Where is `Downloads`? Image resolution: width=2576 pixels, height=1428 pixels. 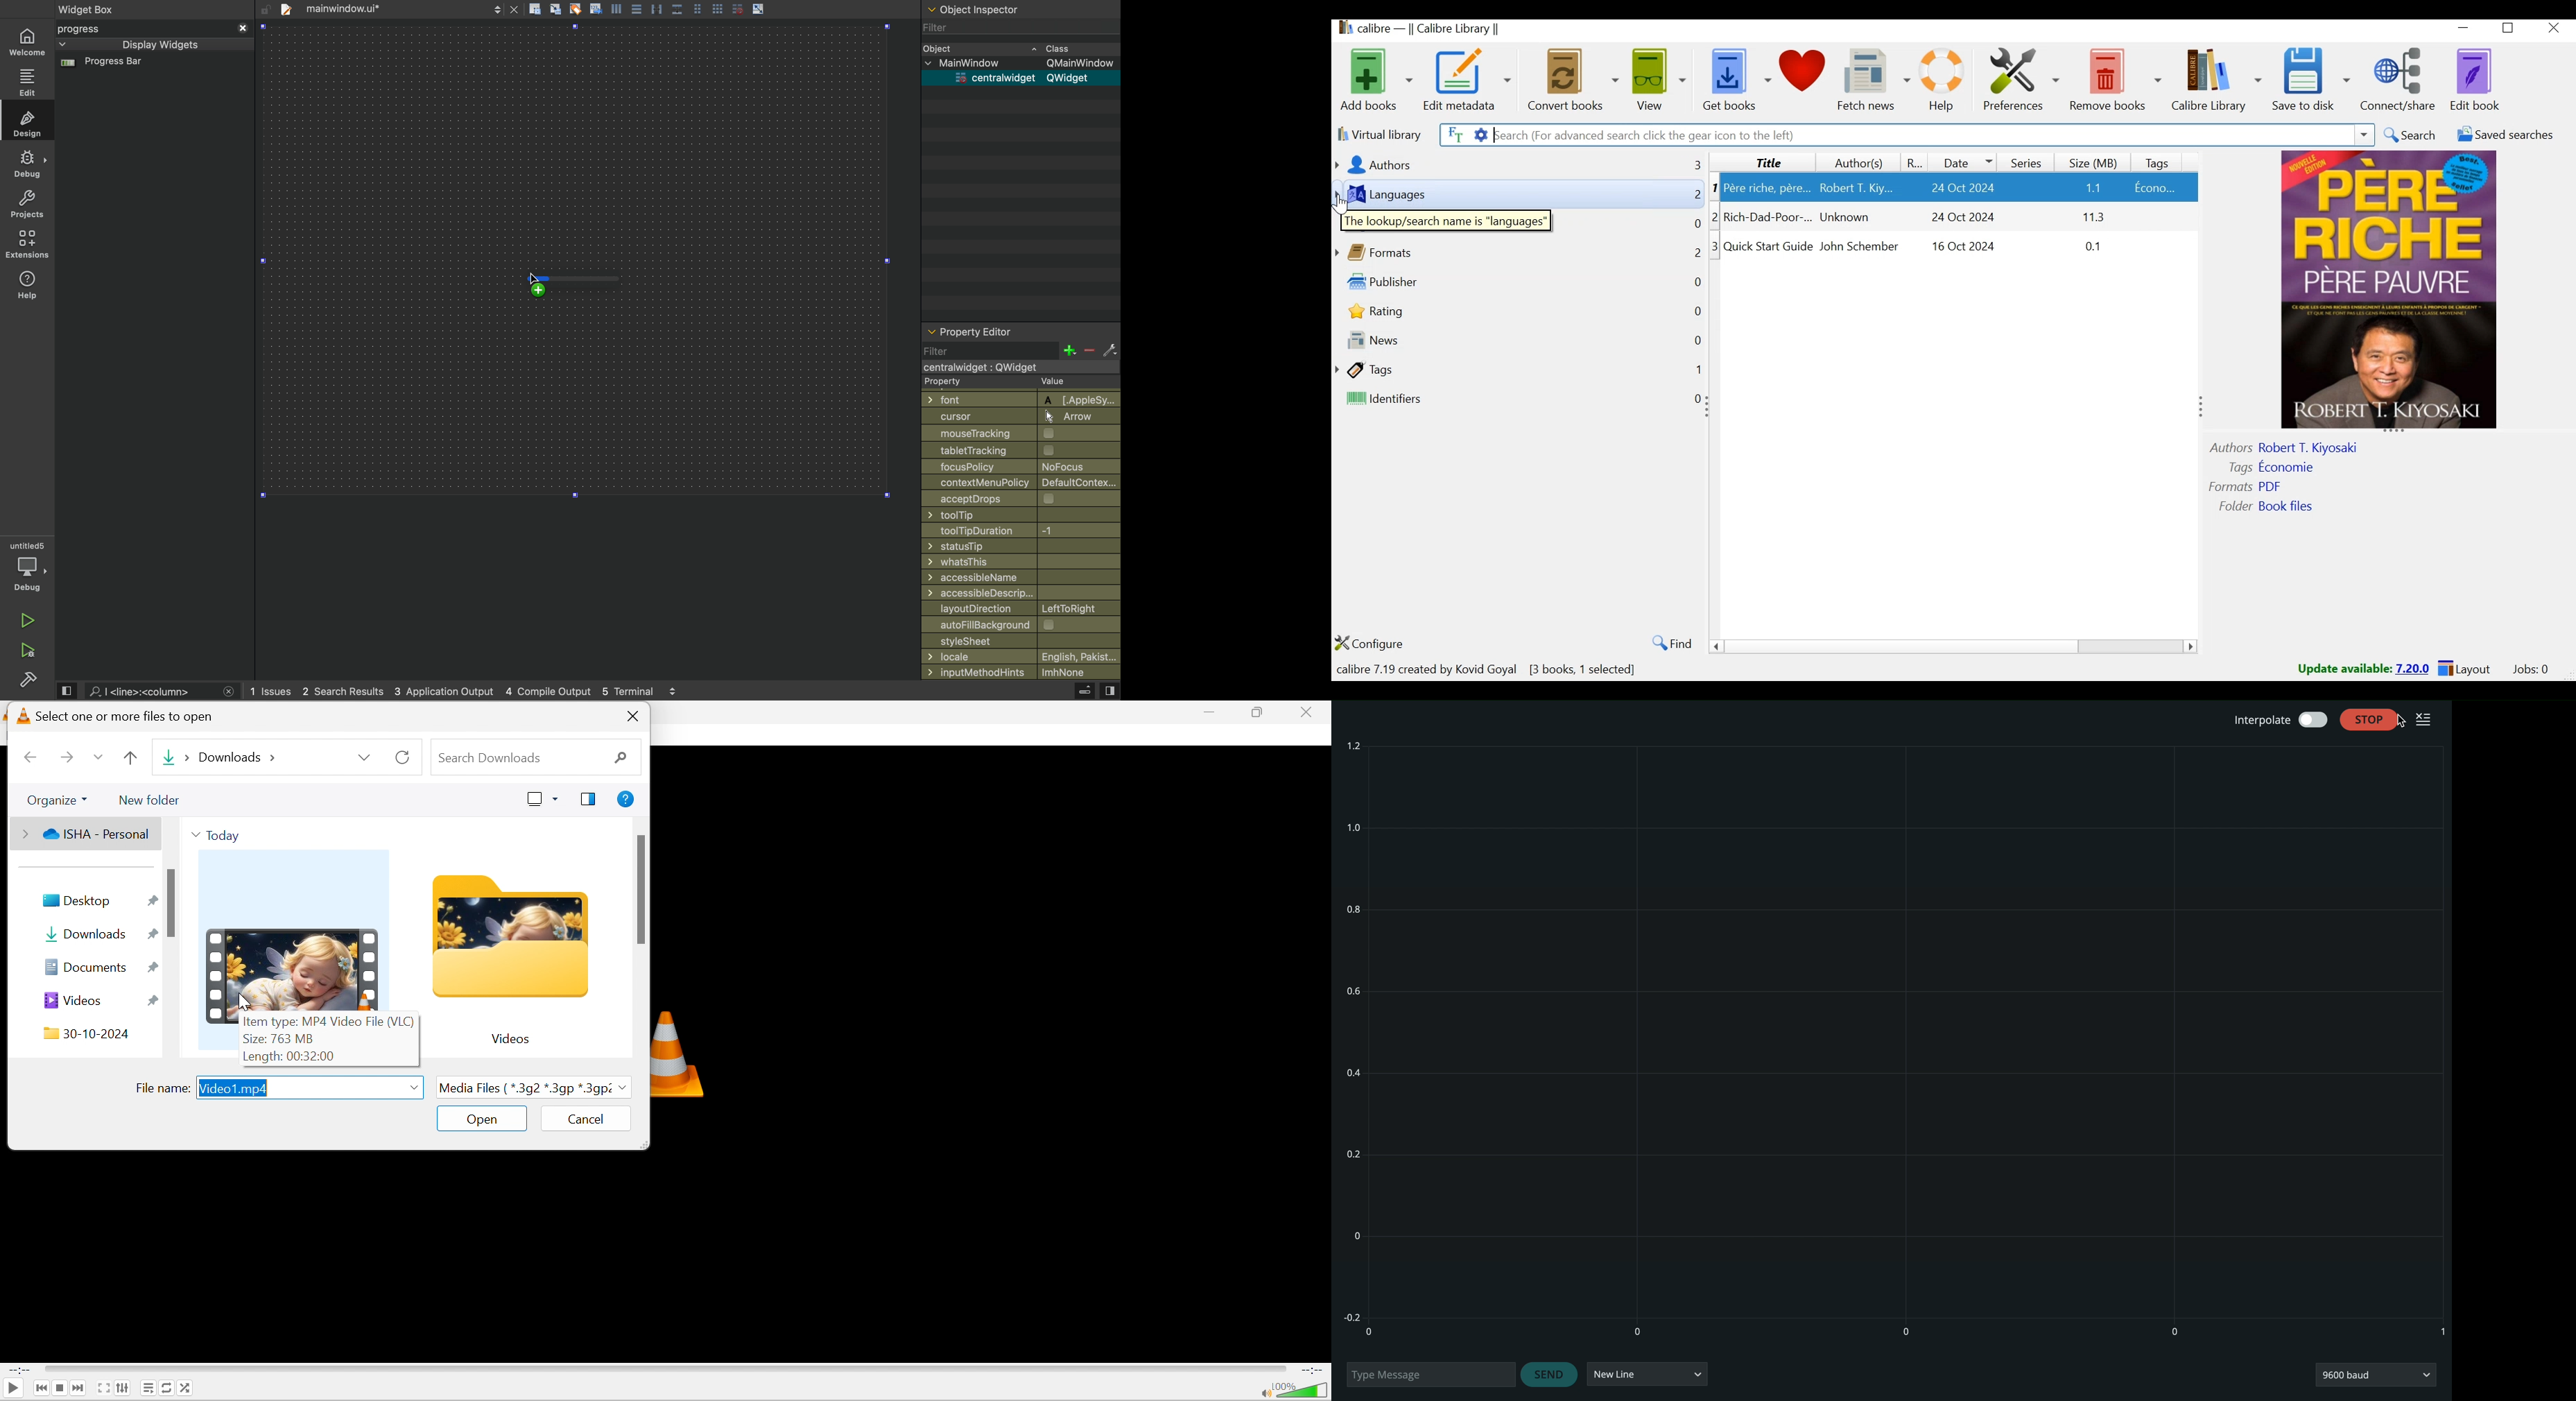 Downloads is located at coordinates (85, 937).